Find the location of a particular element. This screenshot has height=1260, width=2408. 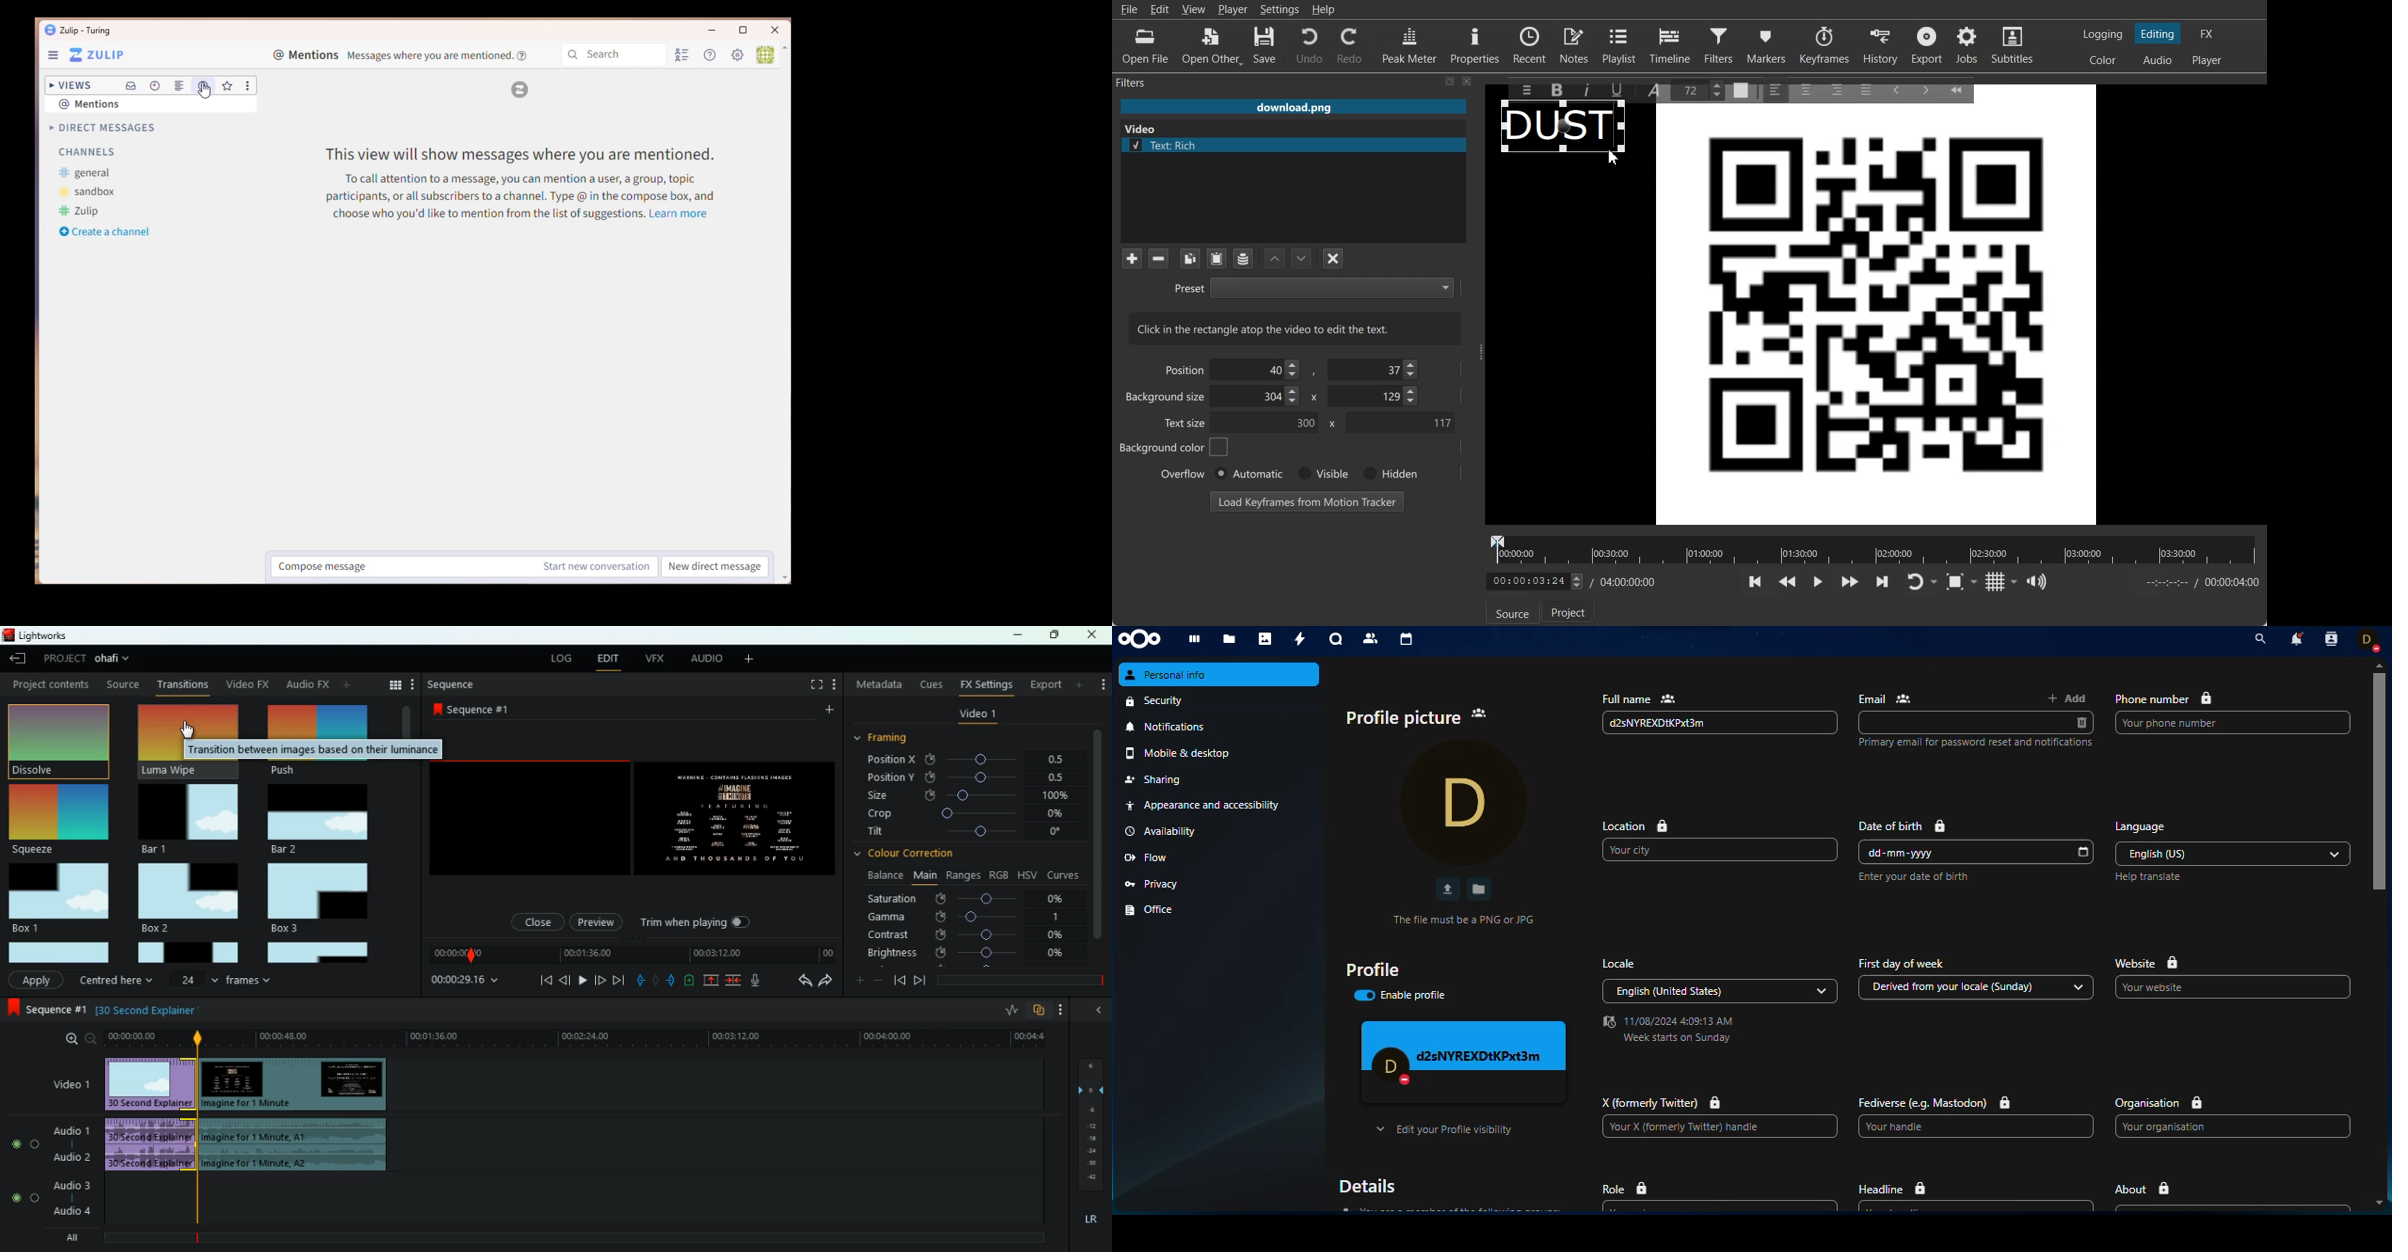

Background size X- Coordinate is located at coordinates (1258, 397).